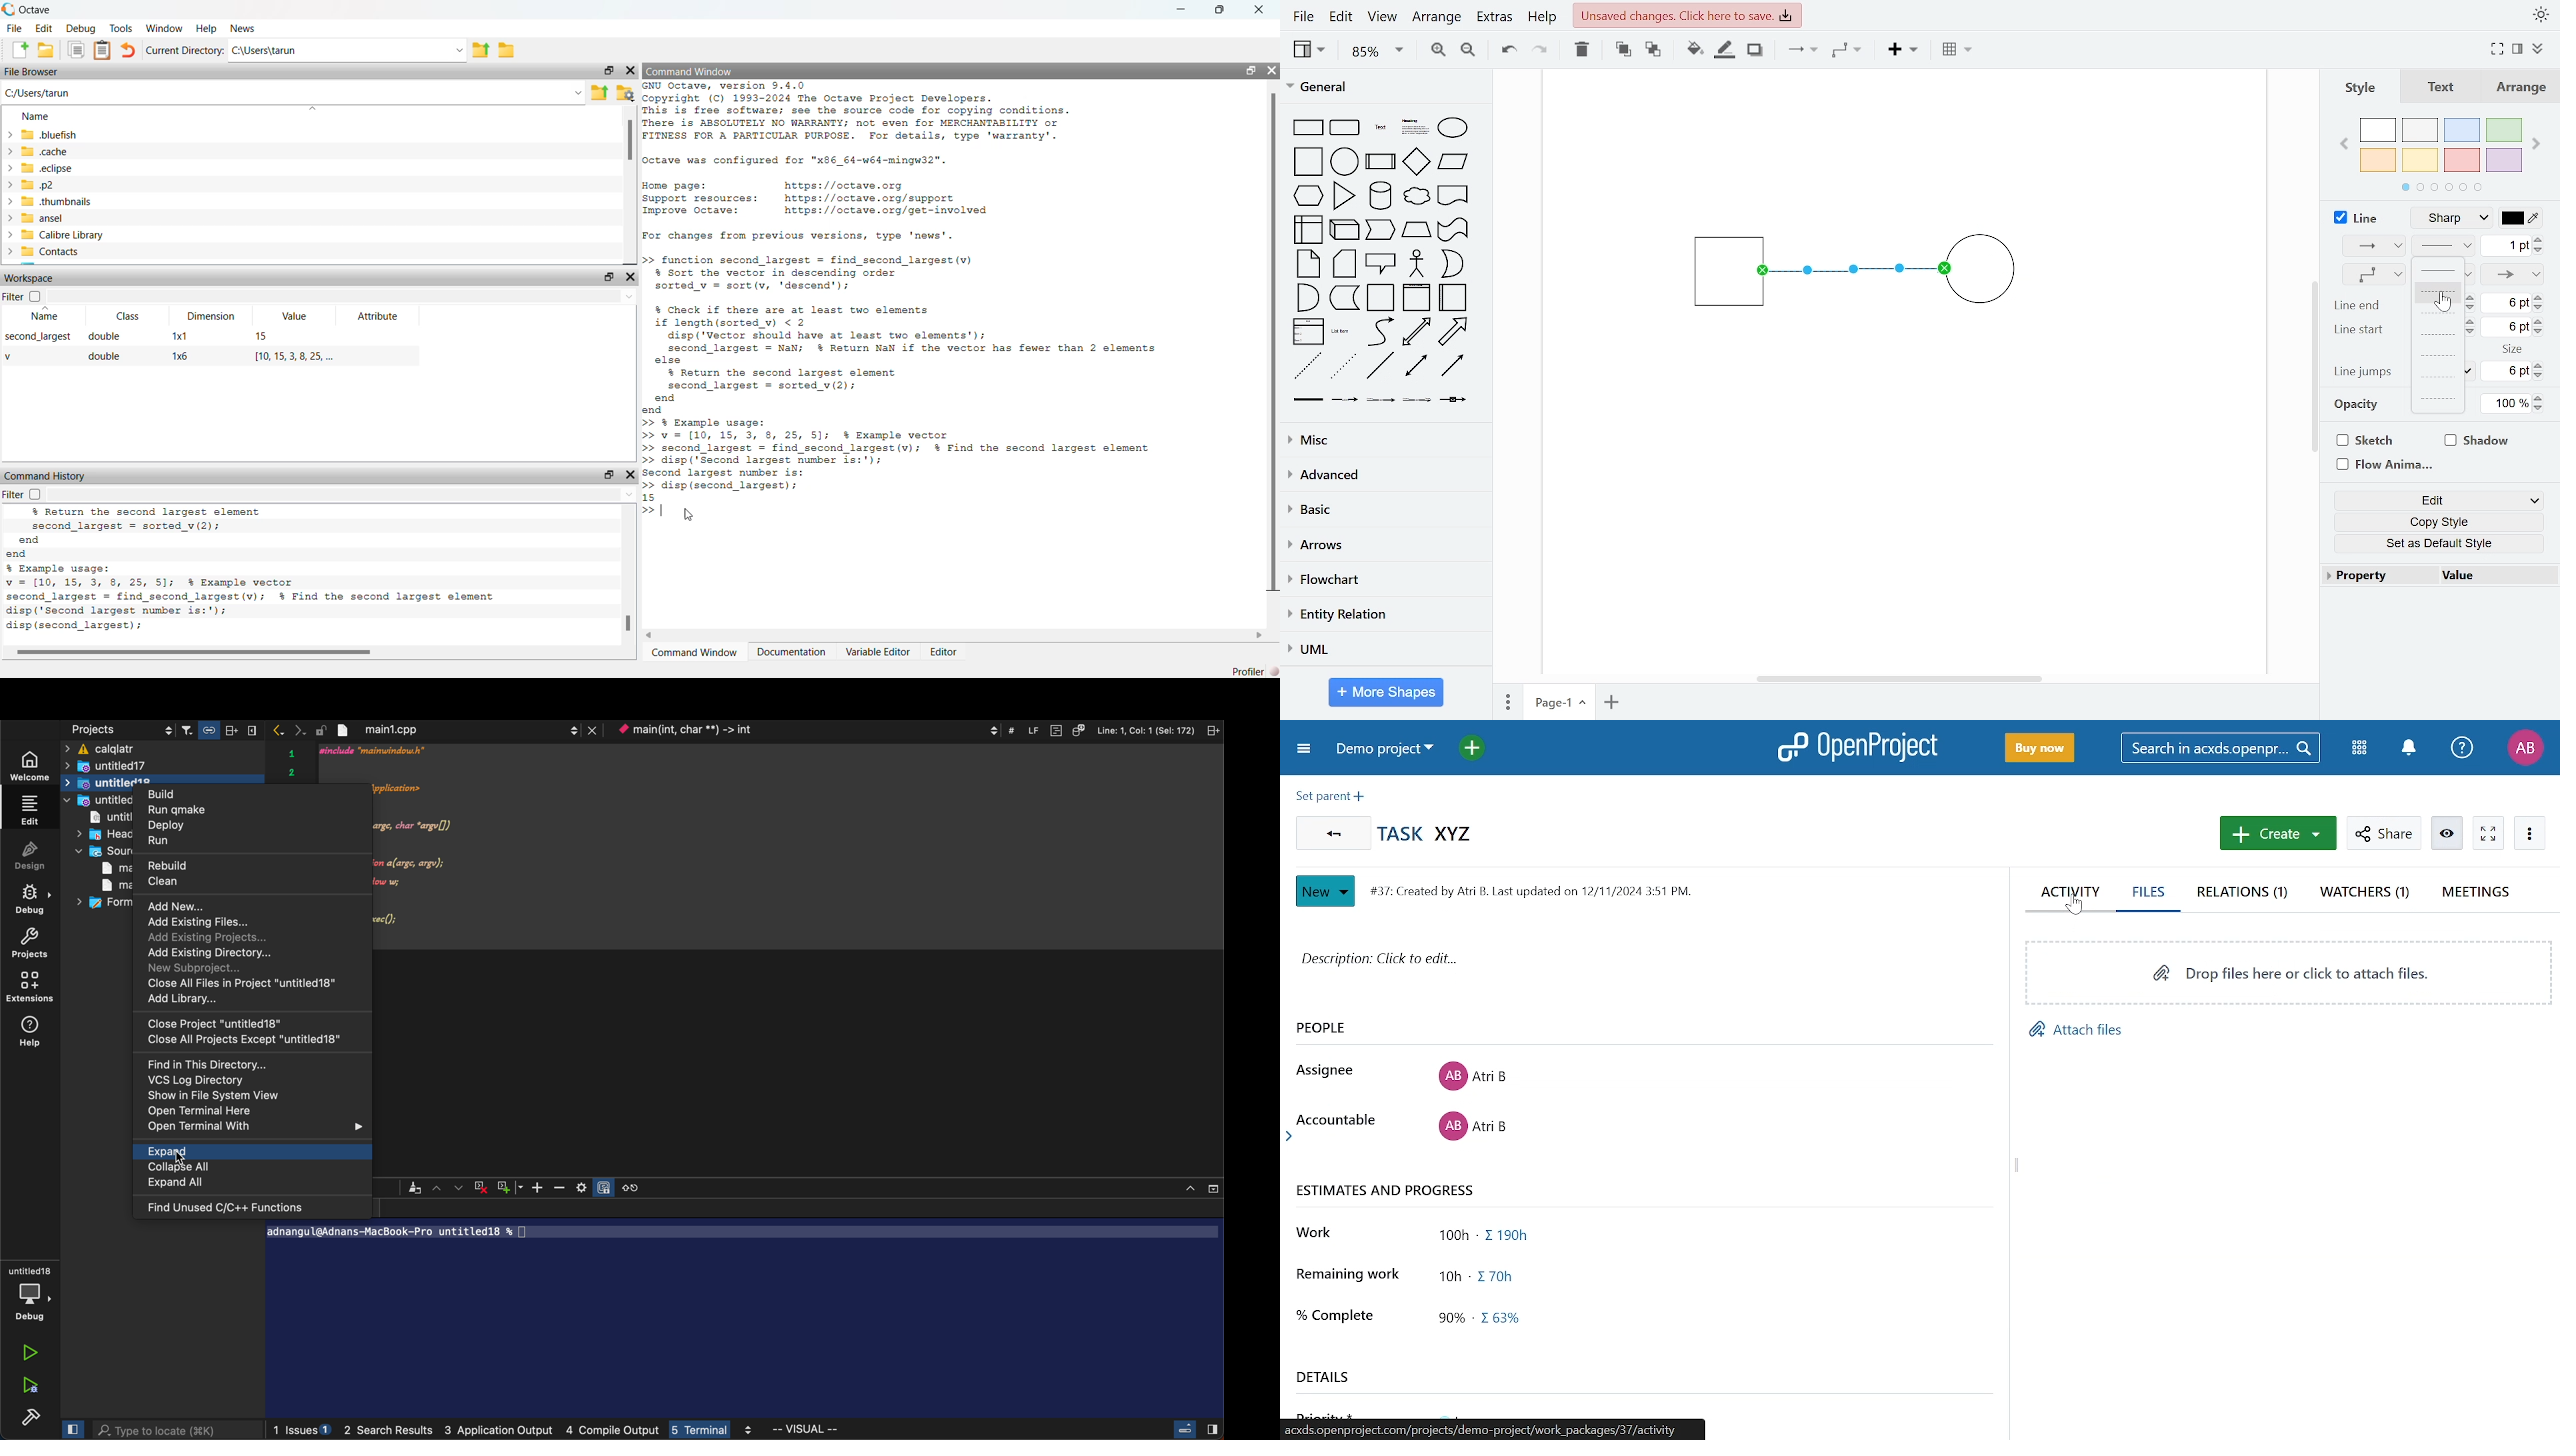 Image resolution: width=2576 pixels, height=1456 pixels. What do you see at coordinates (106, 729) in the screenshot?
I see `projects` at bounding box center [106, 729].